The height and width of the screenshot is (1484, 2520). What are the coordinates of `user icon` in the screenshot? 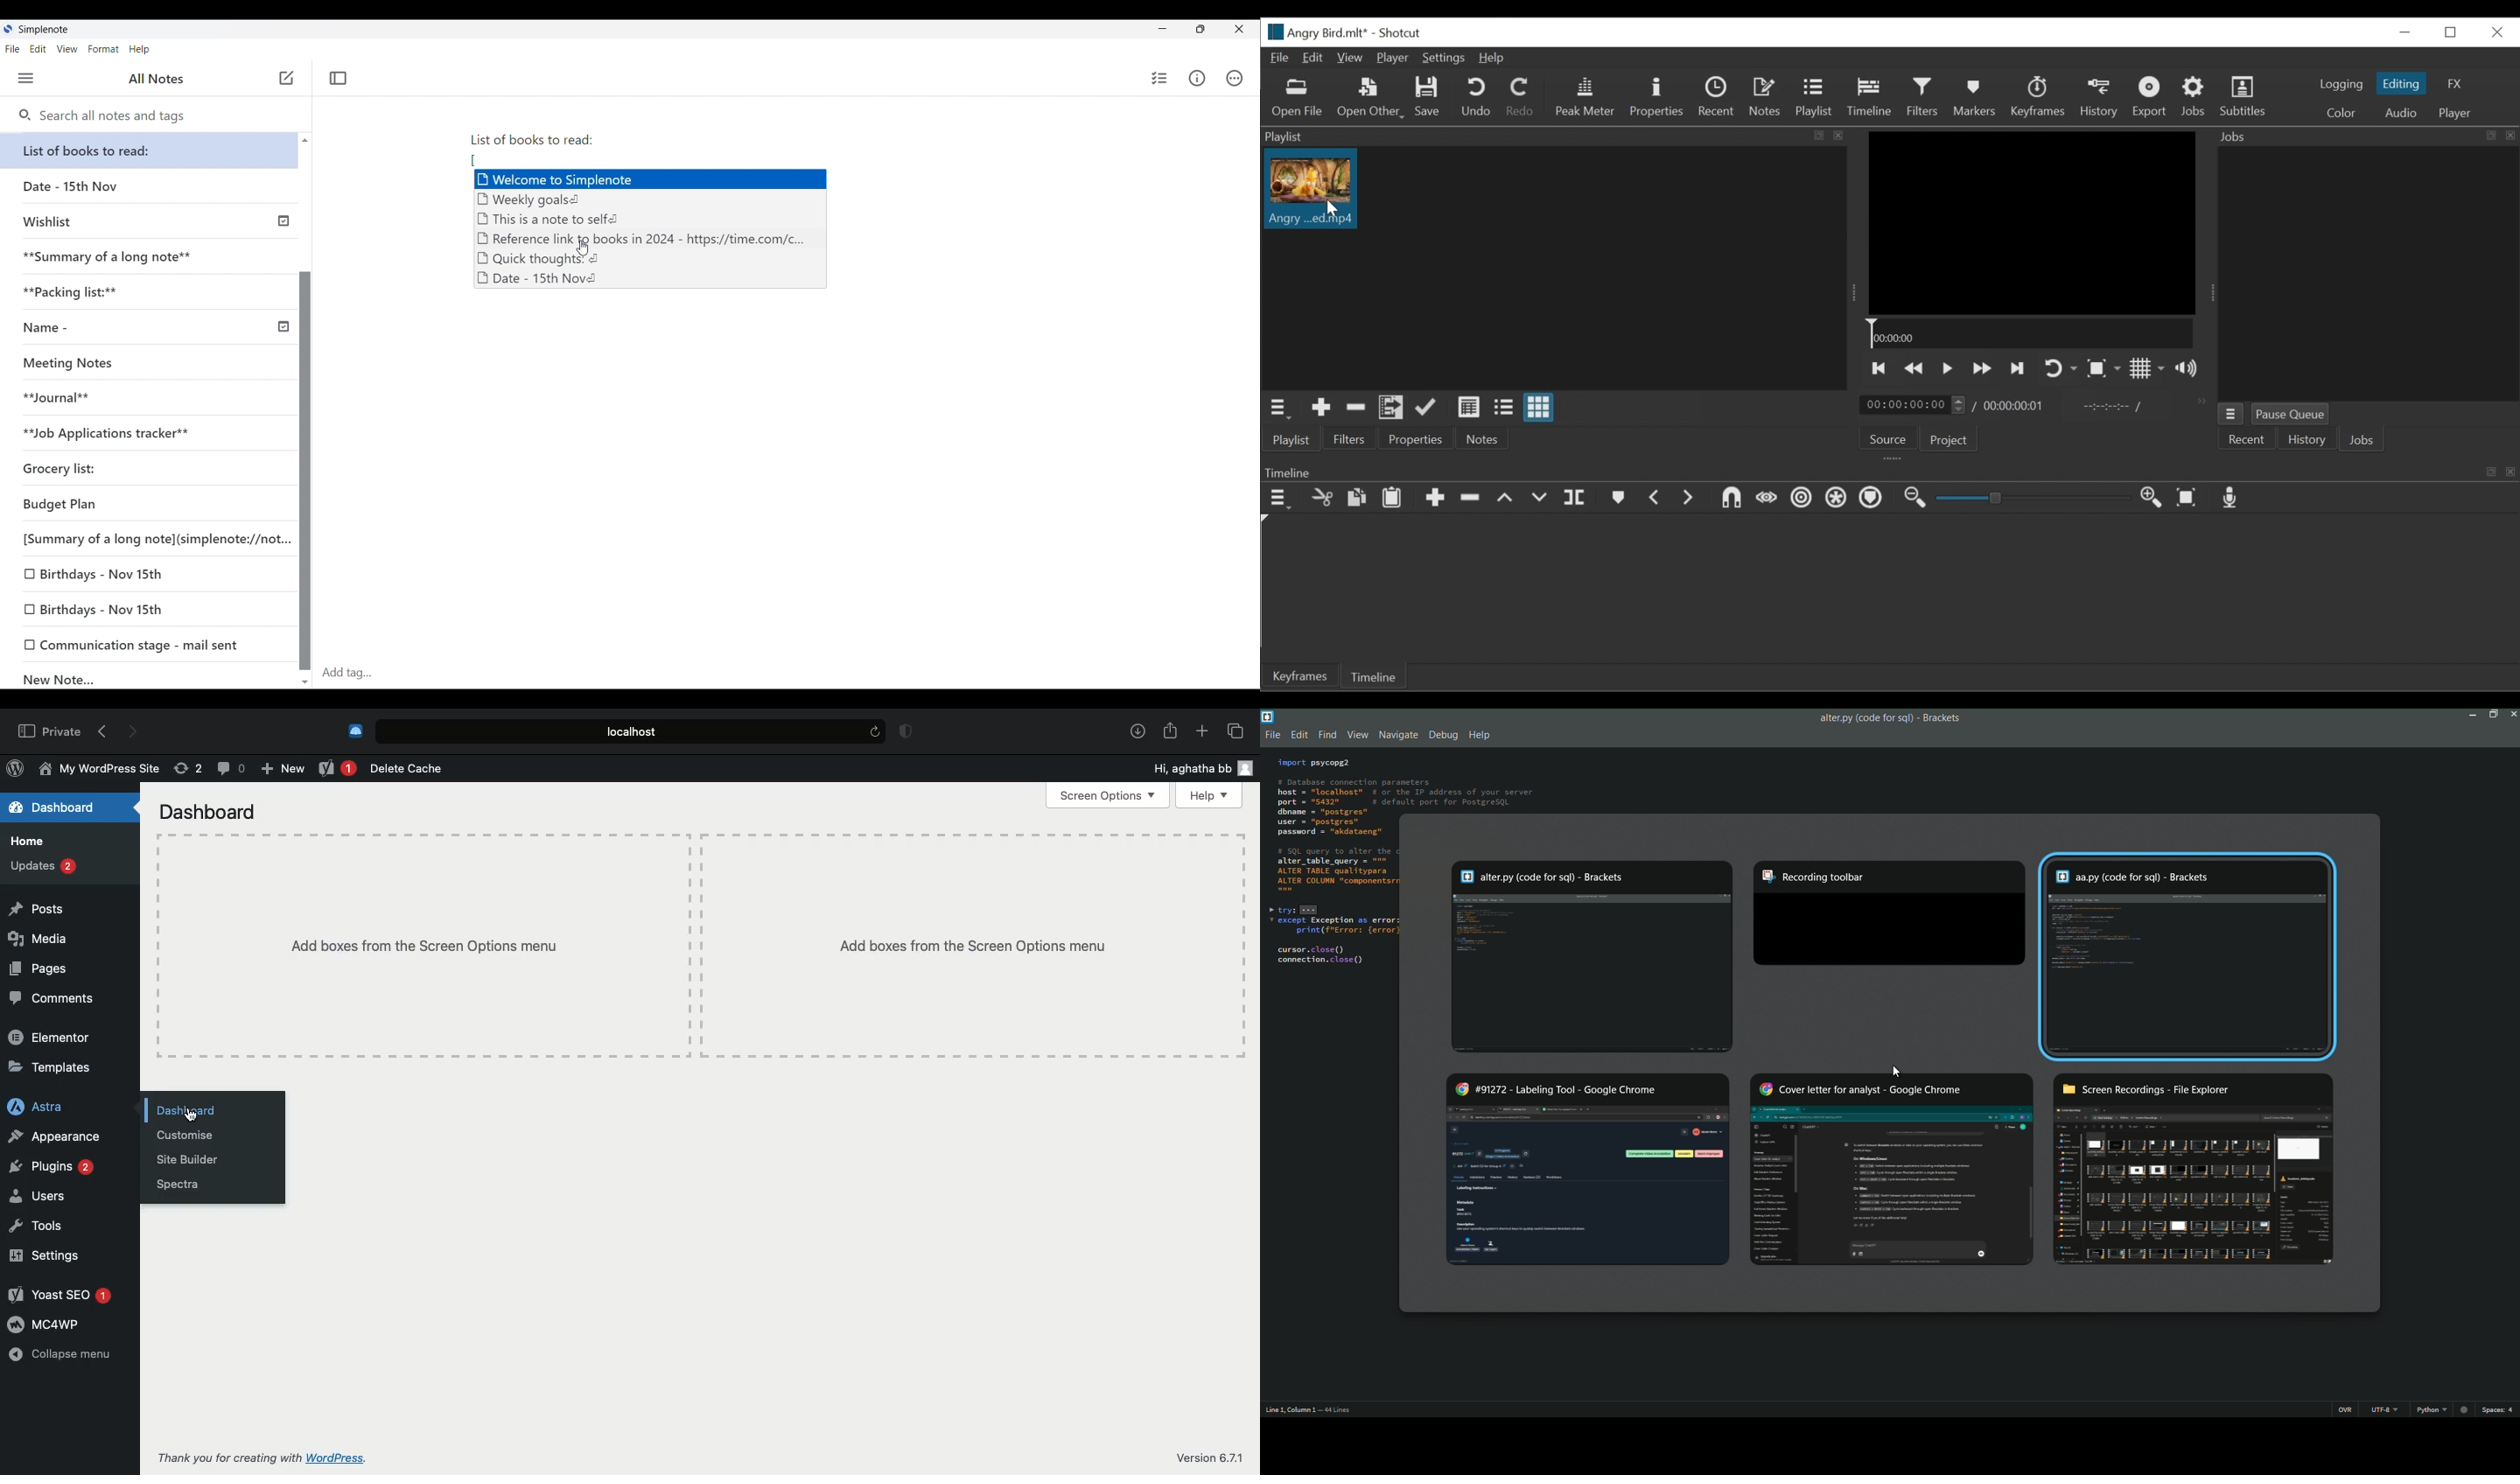 It's located at (1246, 765).